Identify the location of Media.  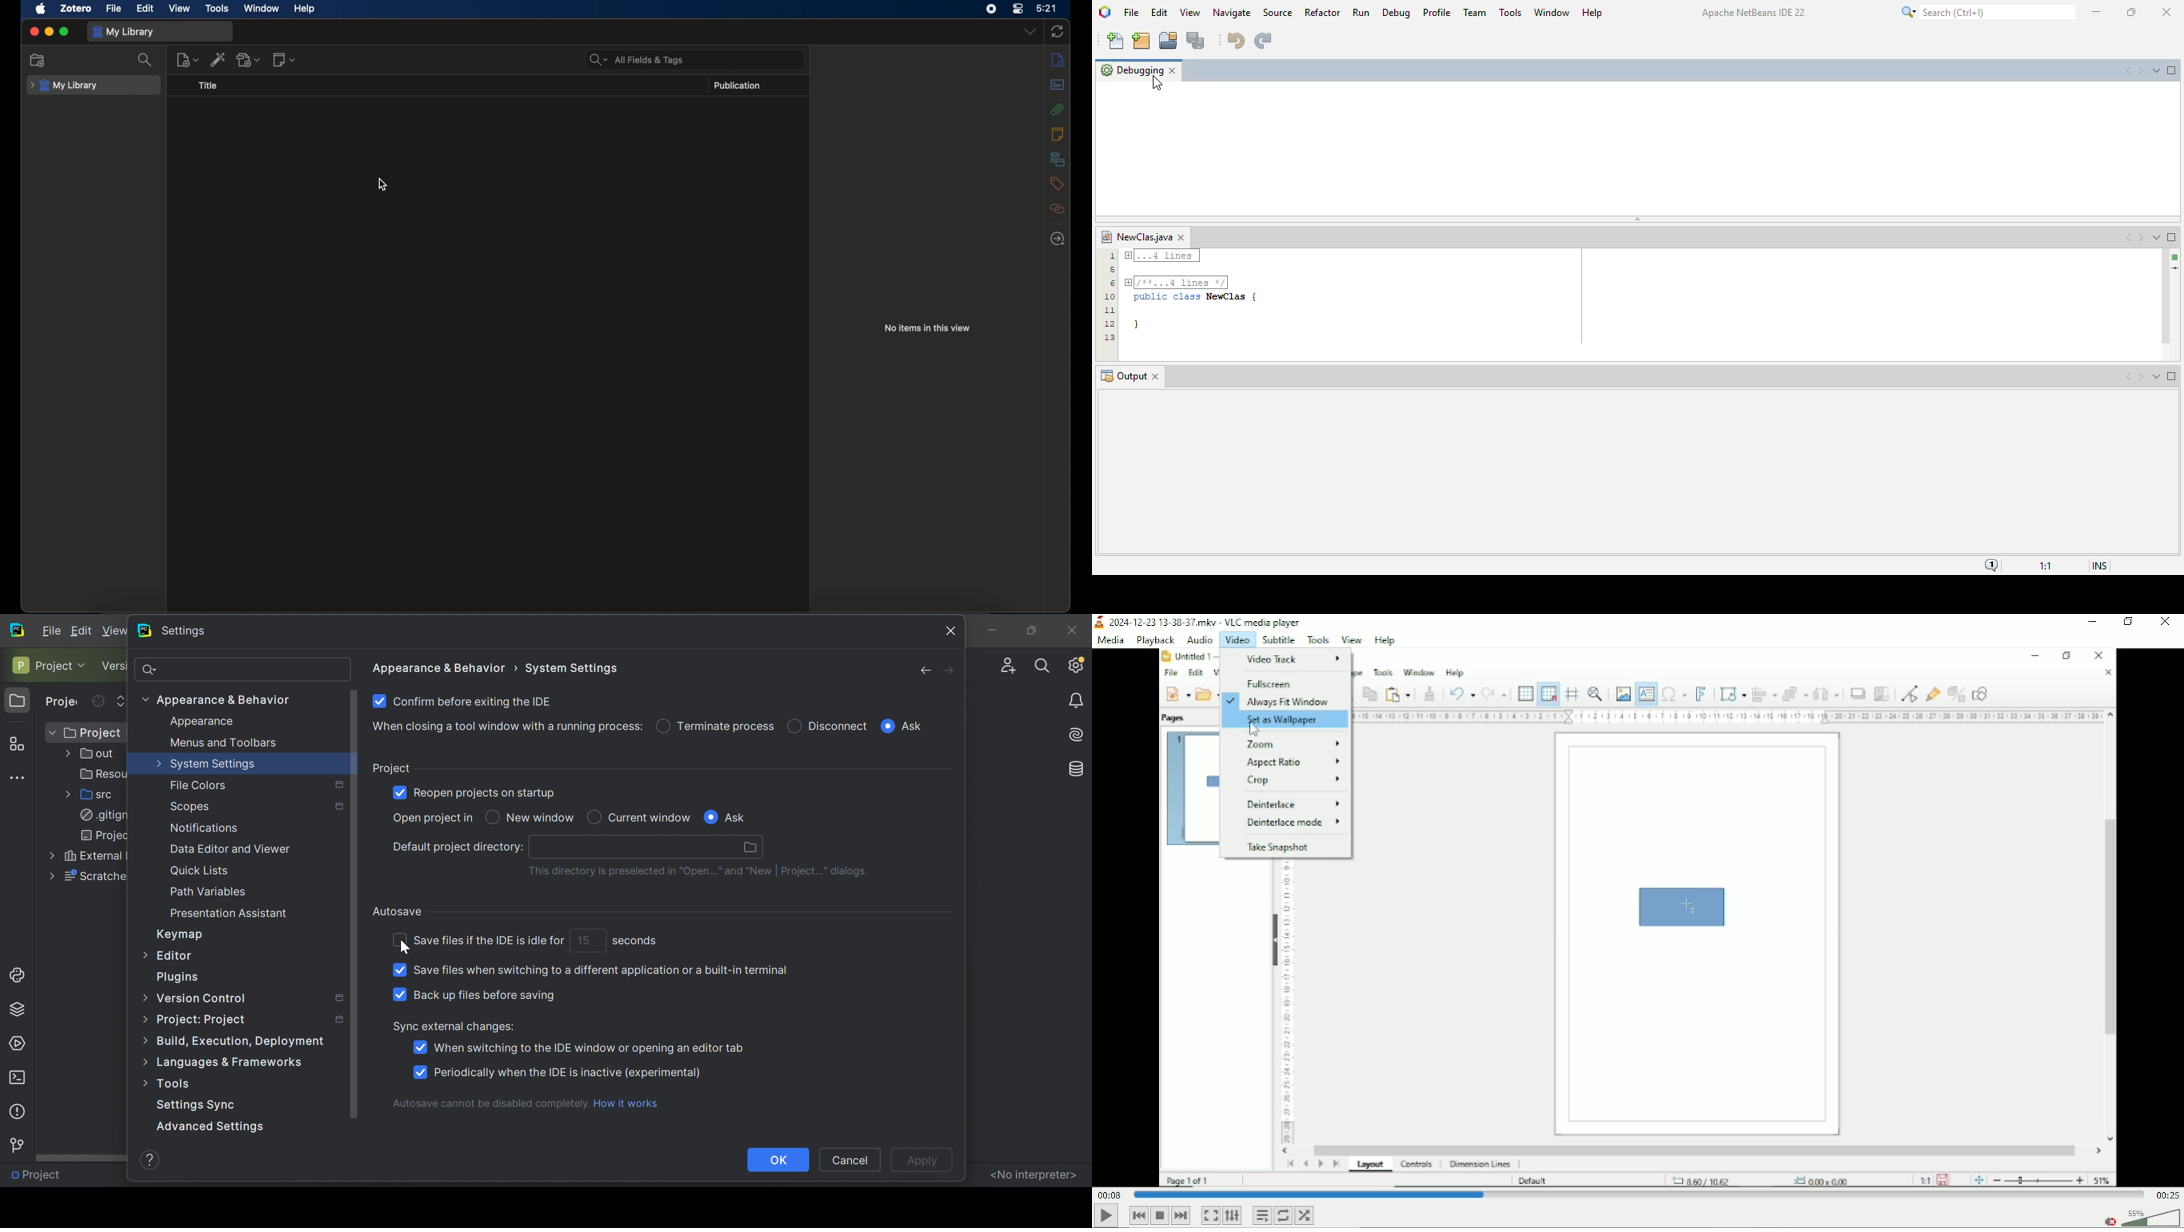
(1111, 640).